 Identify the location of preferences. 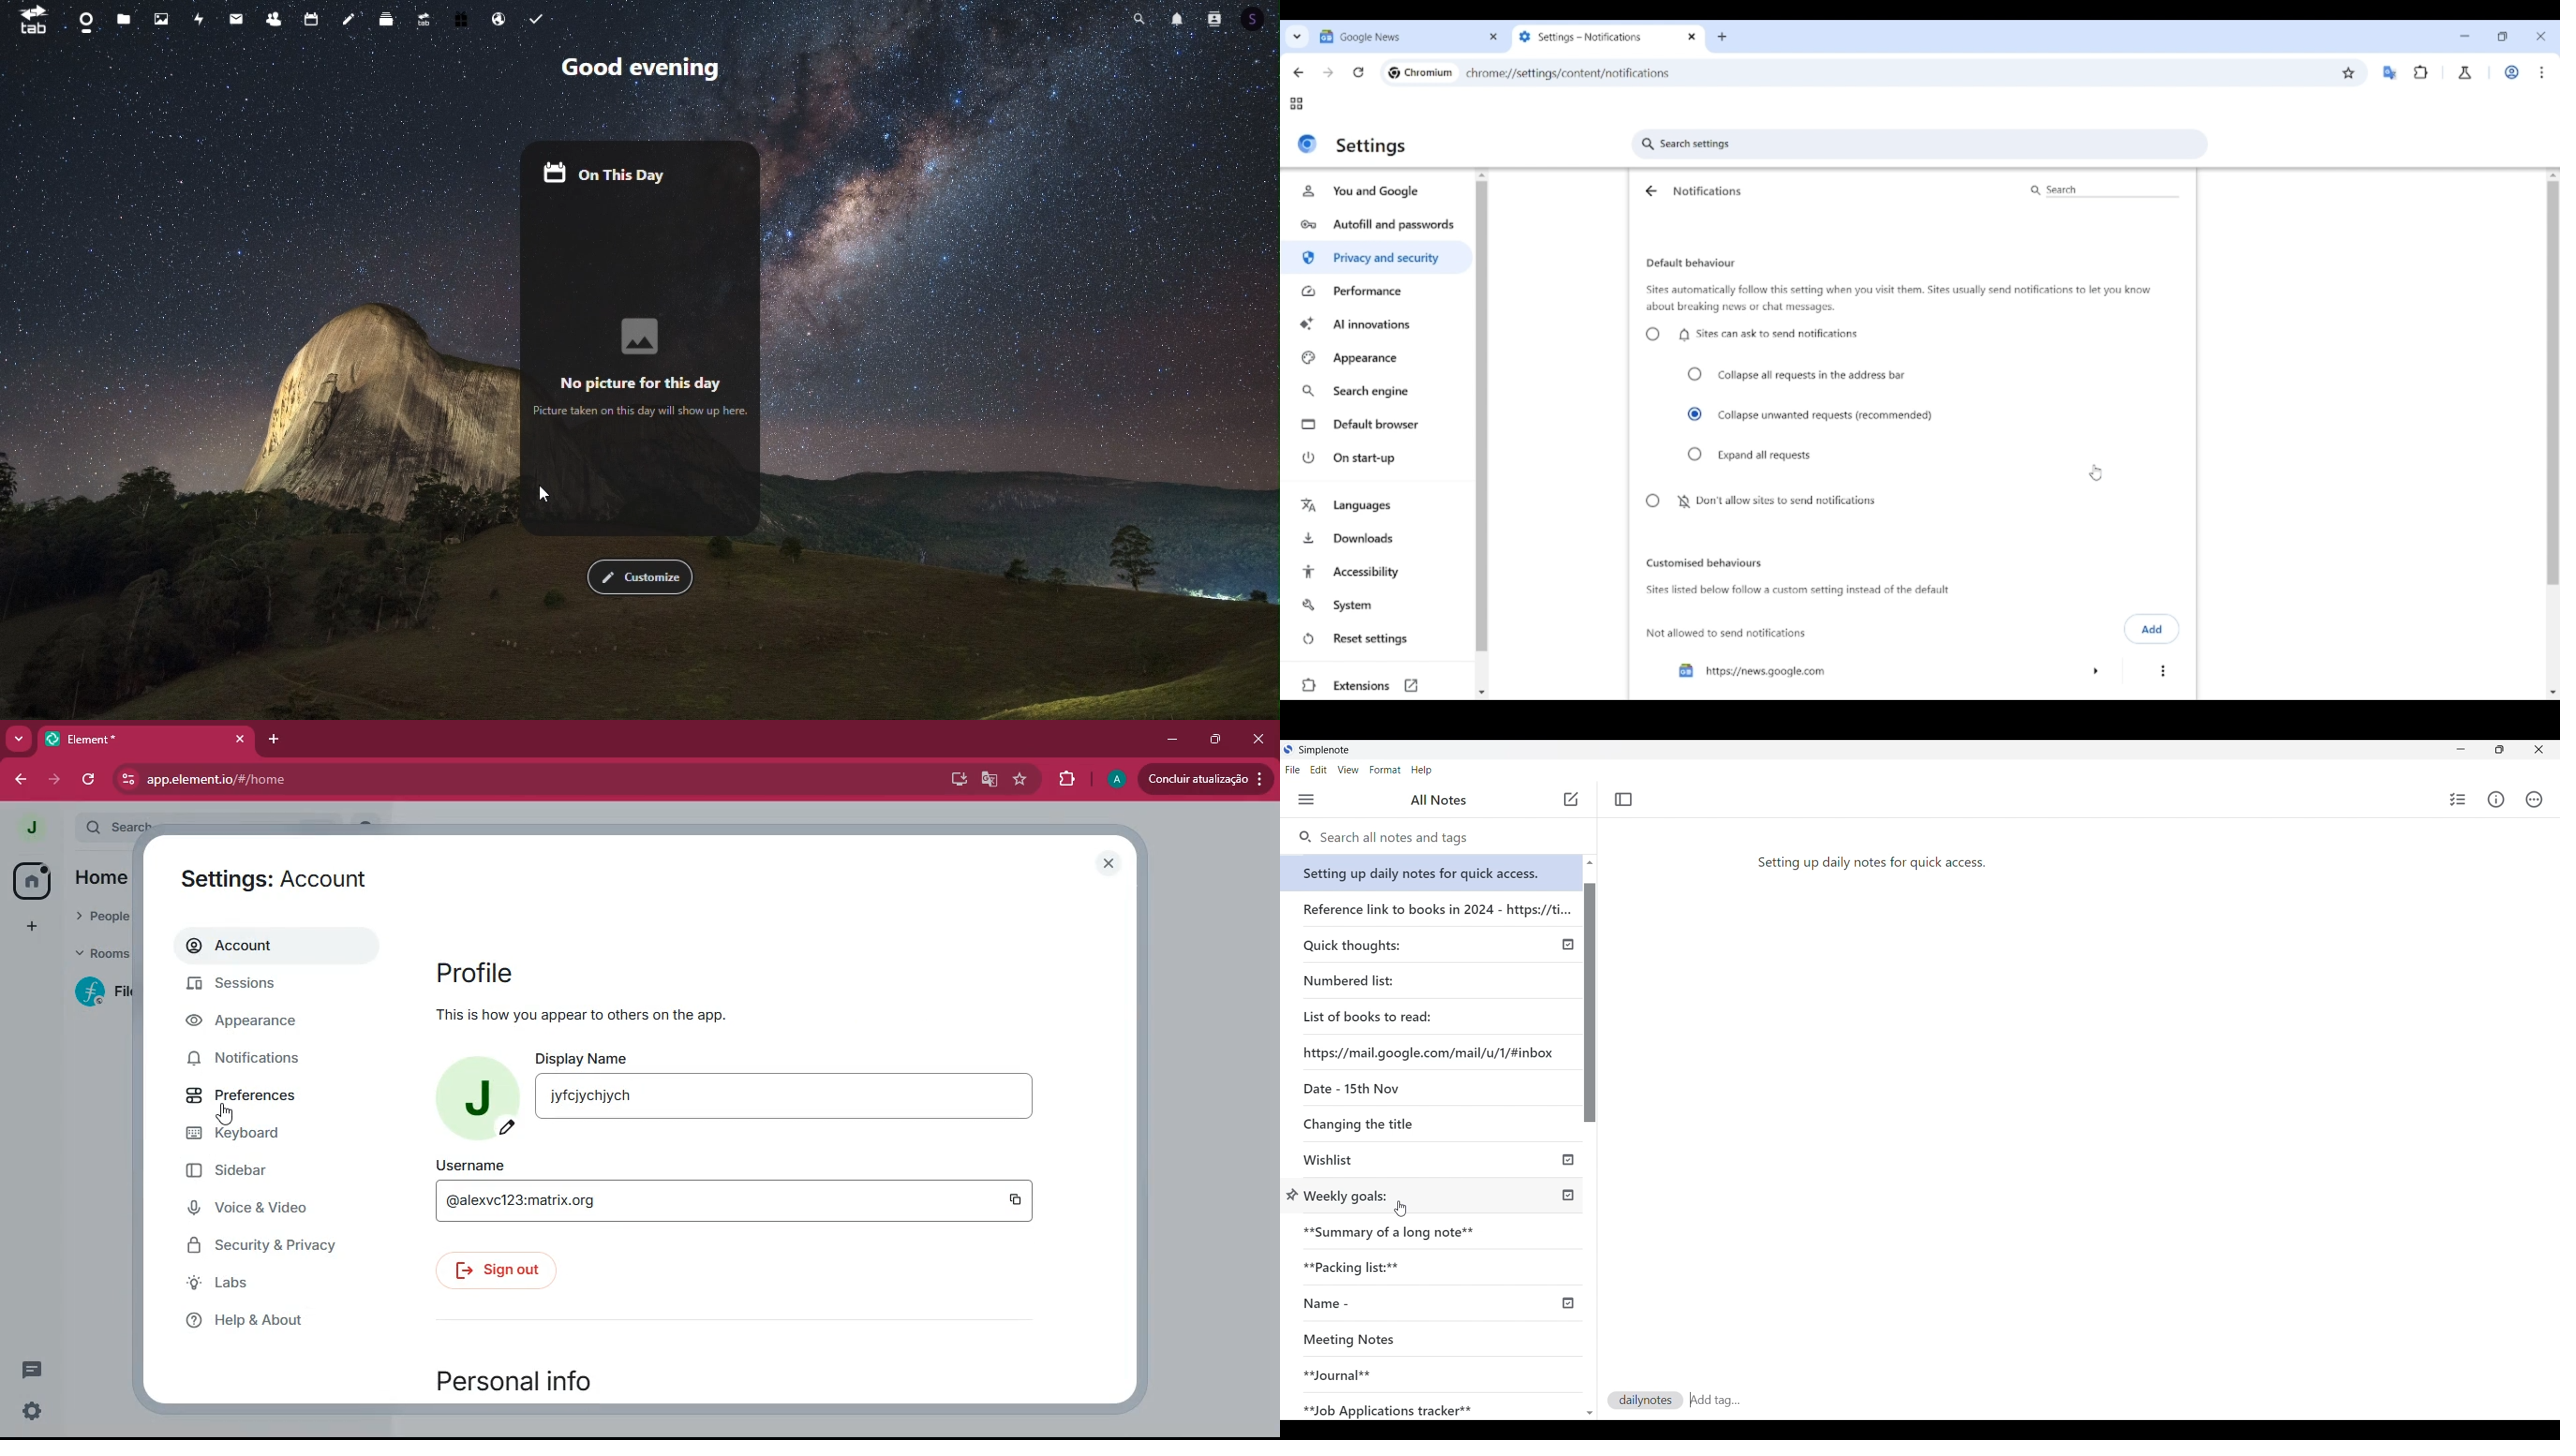
(260, 1098).